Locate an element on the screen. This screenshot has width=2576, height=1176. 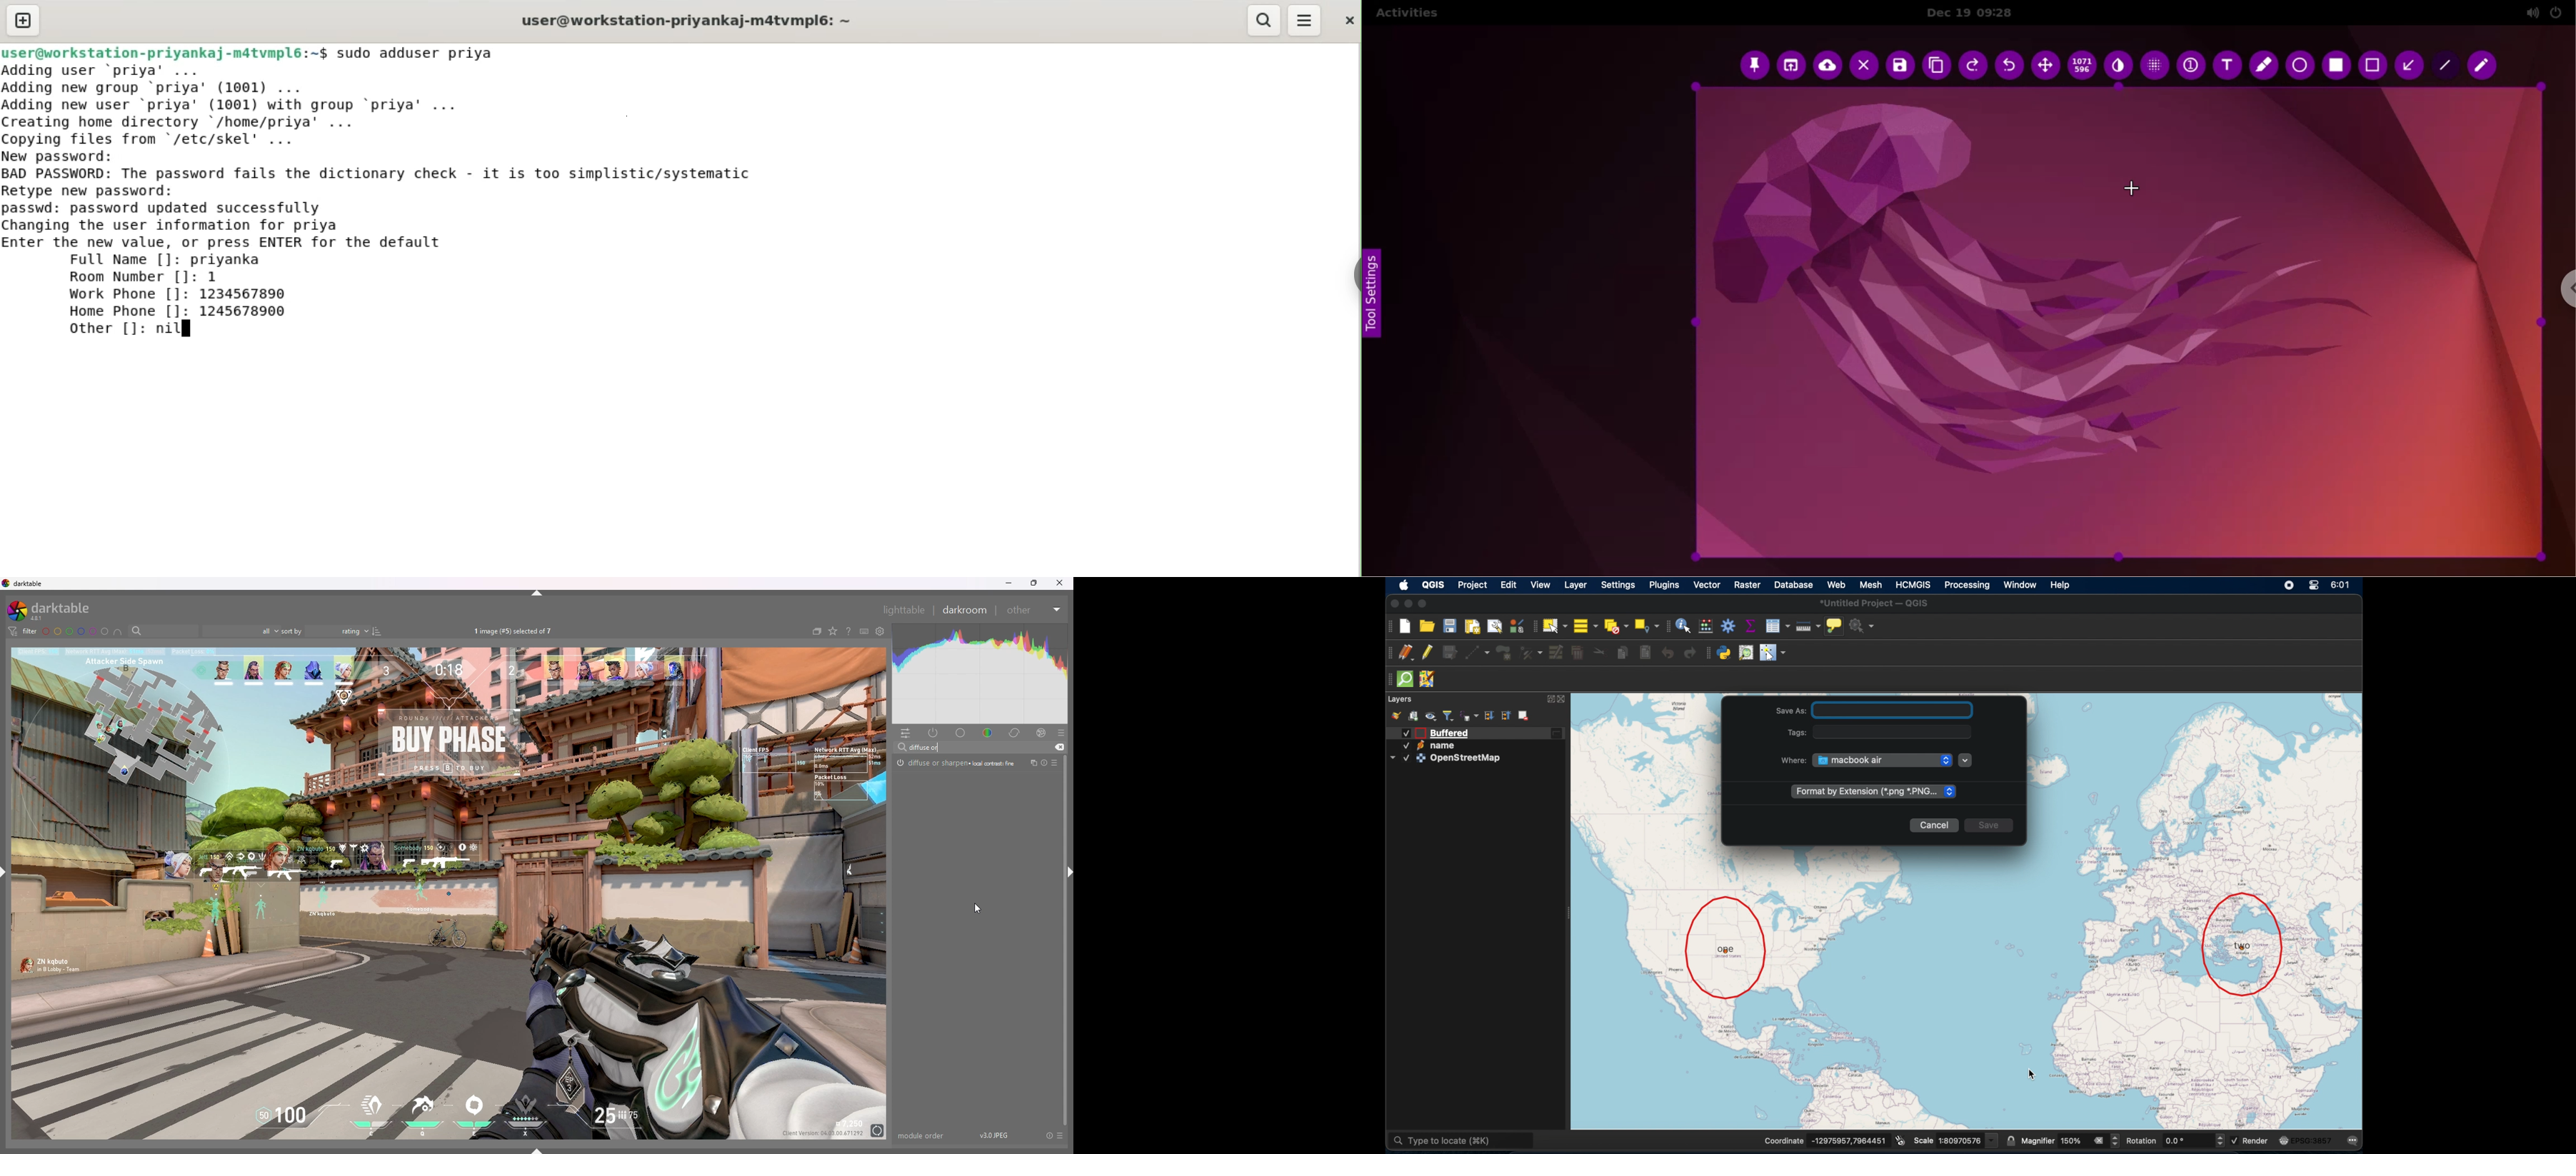
show map tips is located at coordinates (1835, 626).